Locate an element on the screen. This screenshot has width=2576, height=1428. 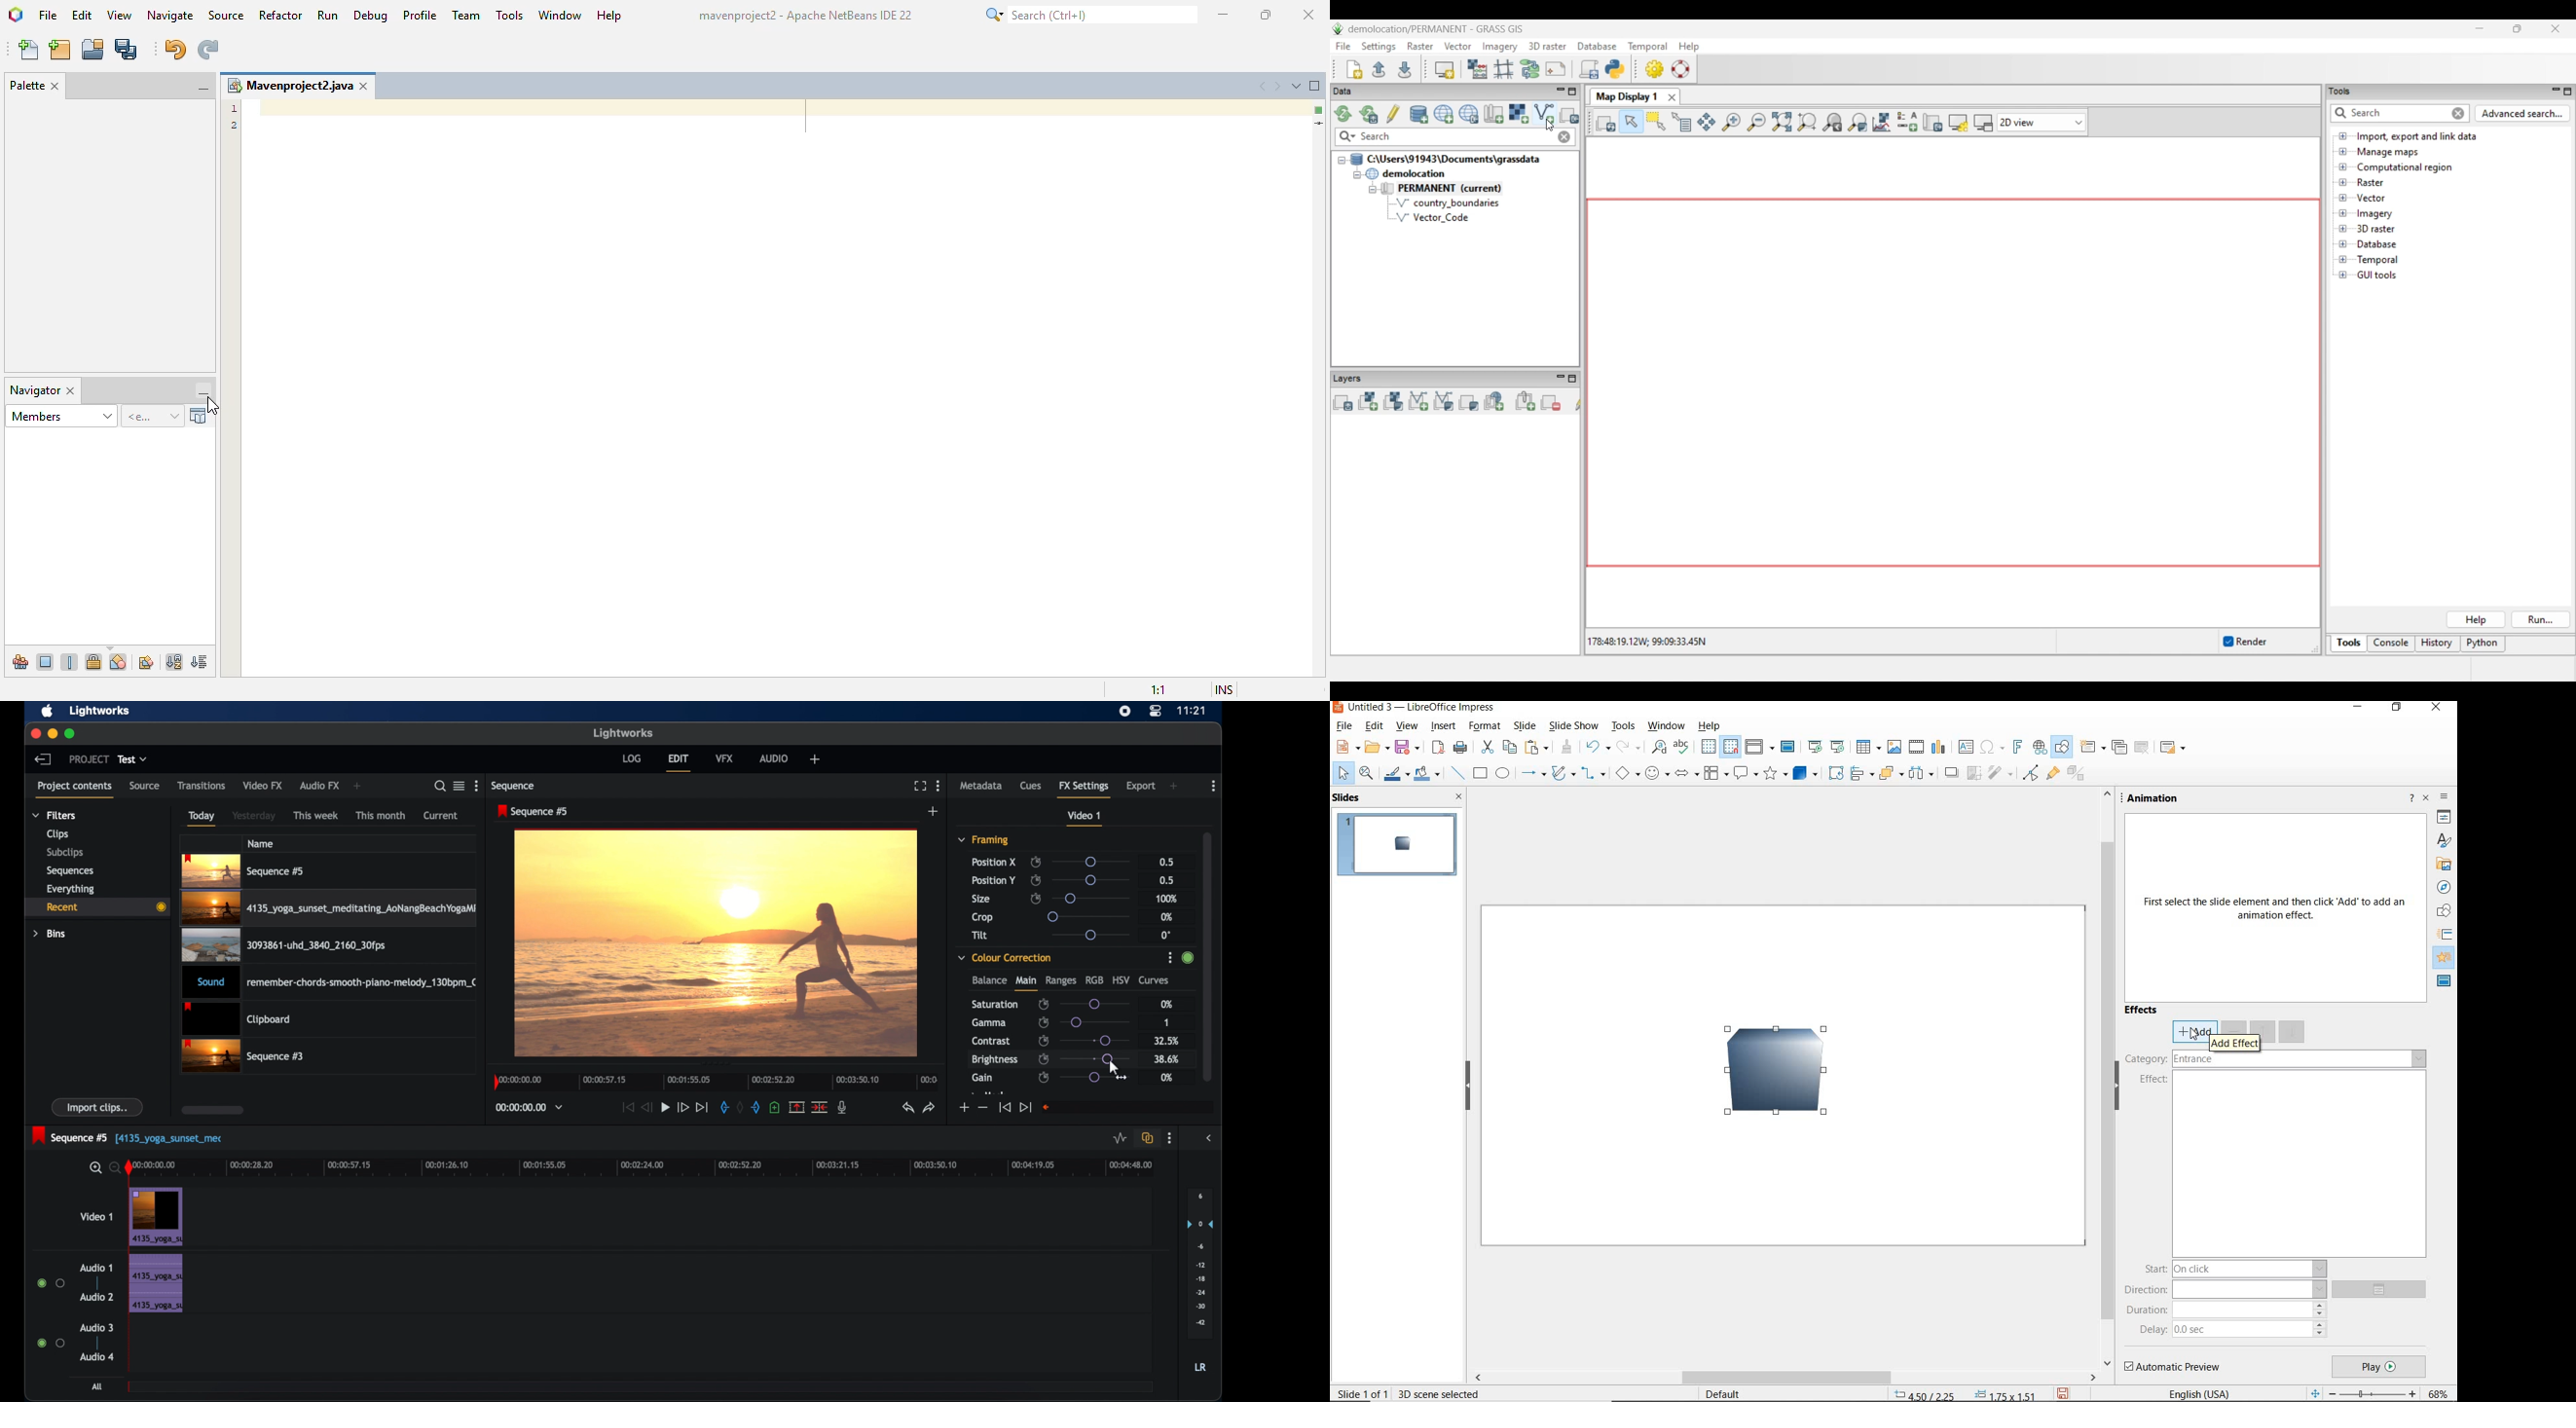
0 is located at coordinates (1166, 935).